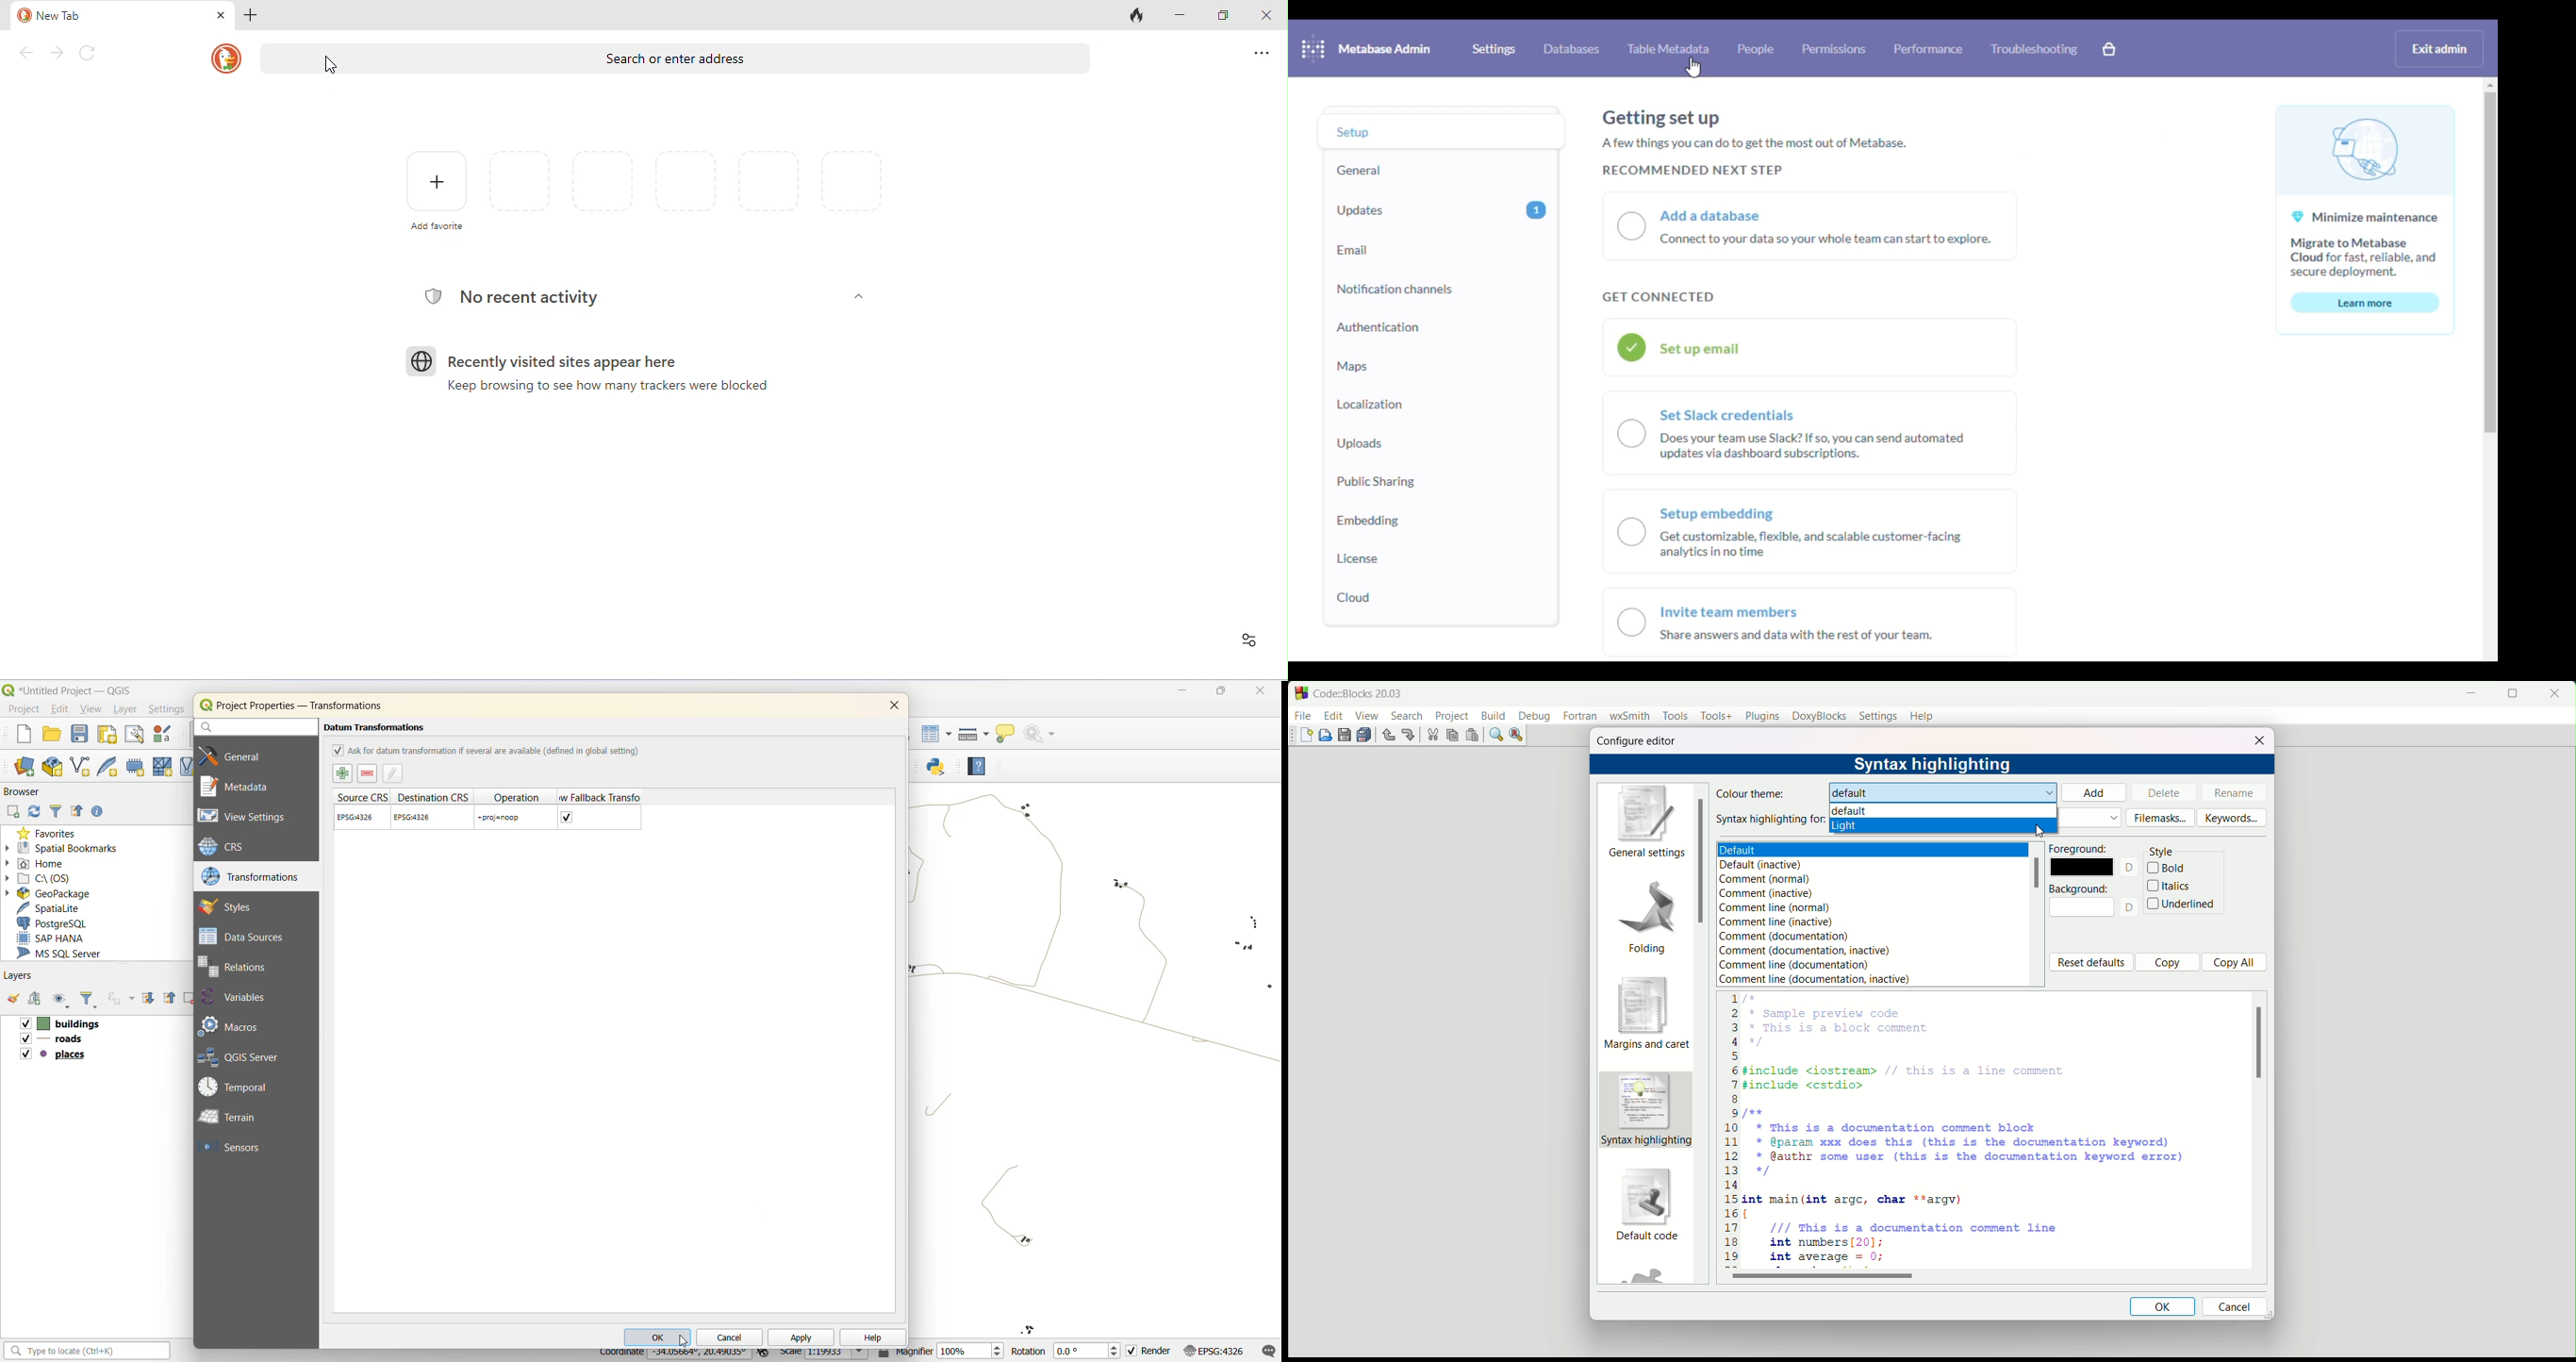  What do you see at coordinates (243, 754) in the screenshot?
I see `general` at bounding box center [243, 754].